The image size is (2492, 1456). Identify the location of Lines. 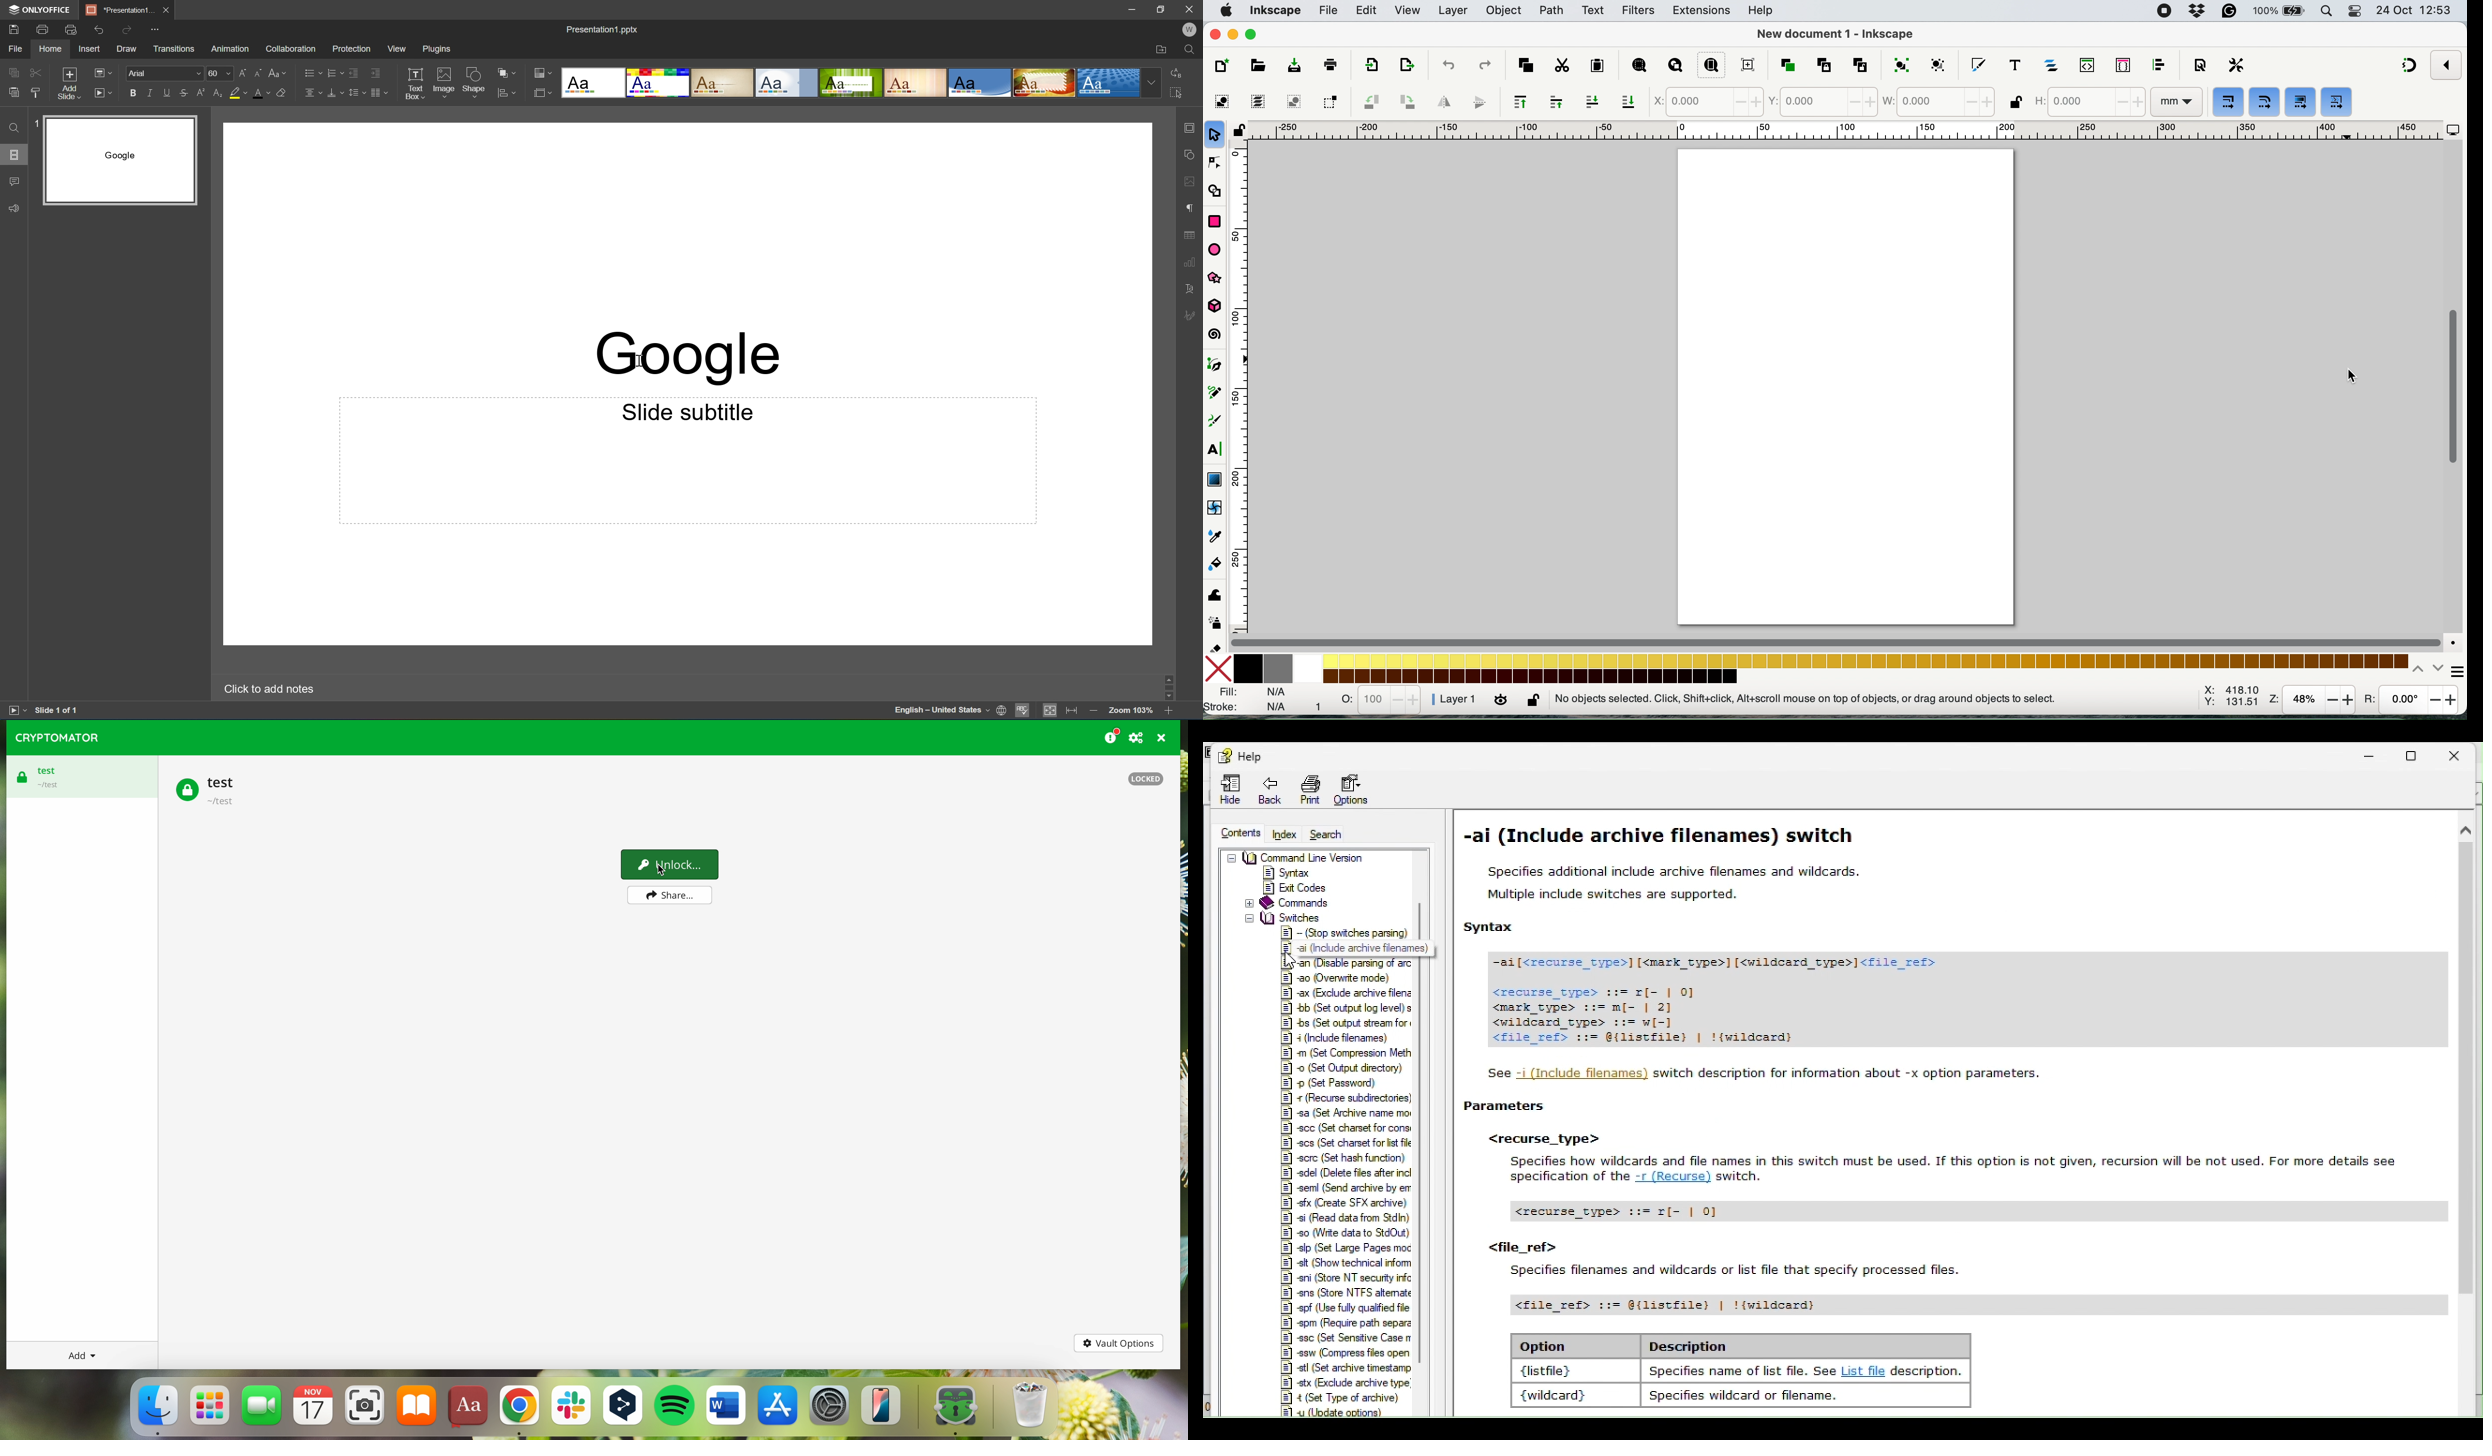
(915, 83).